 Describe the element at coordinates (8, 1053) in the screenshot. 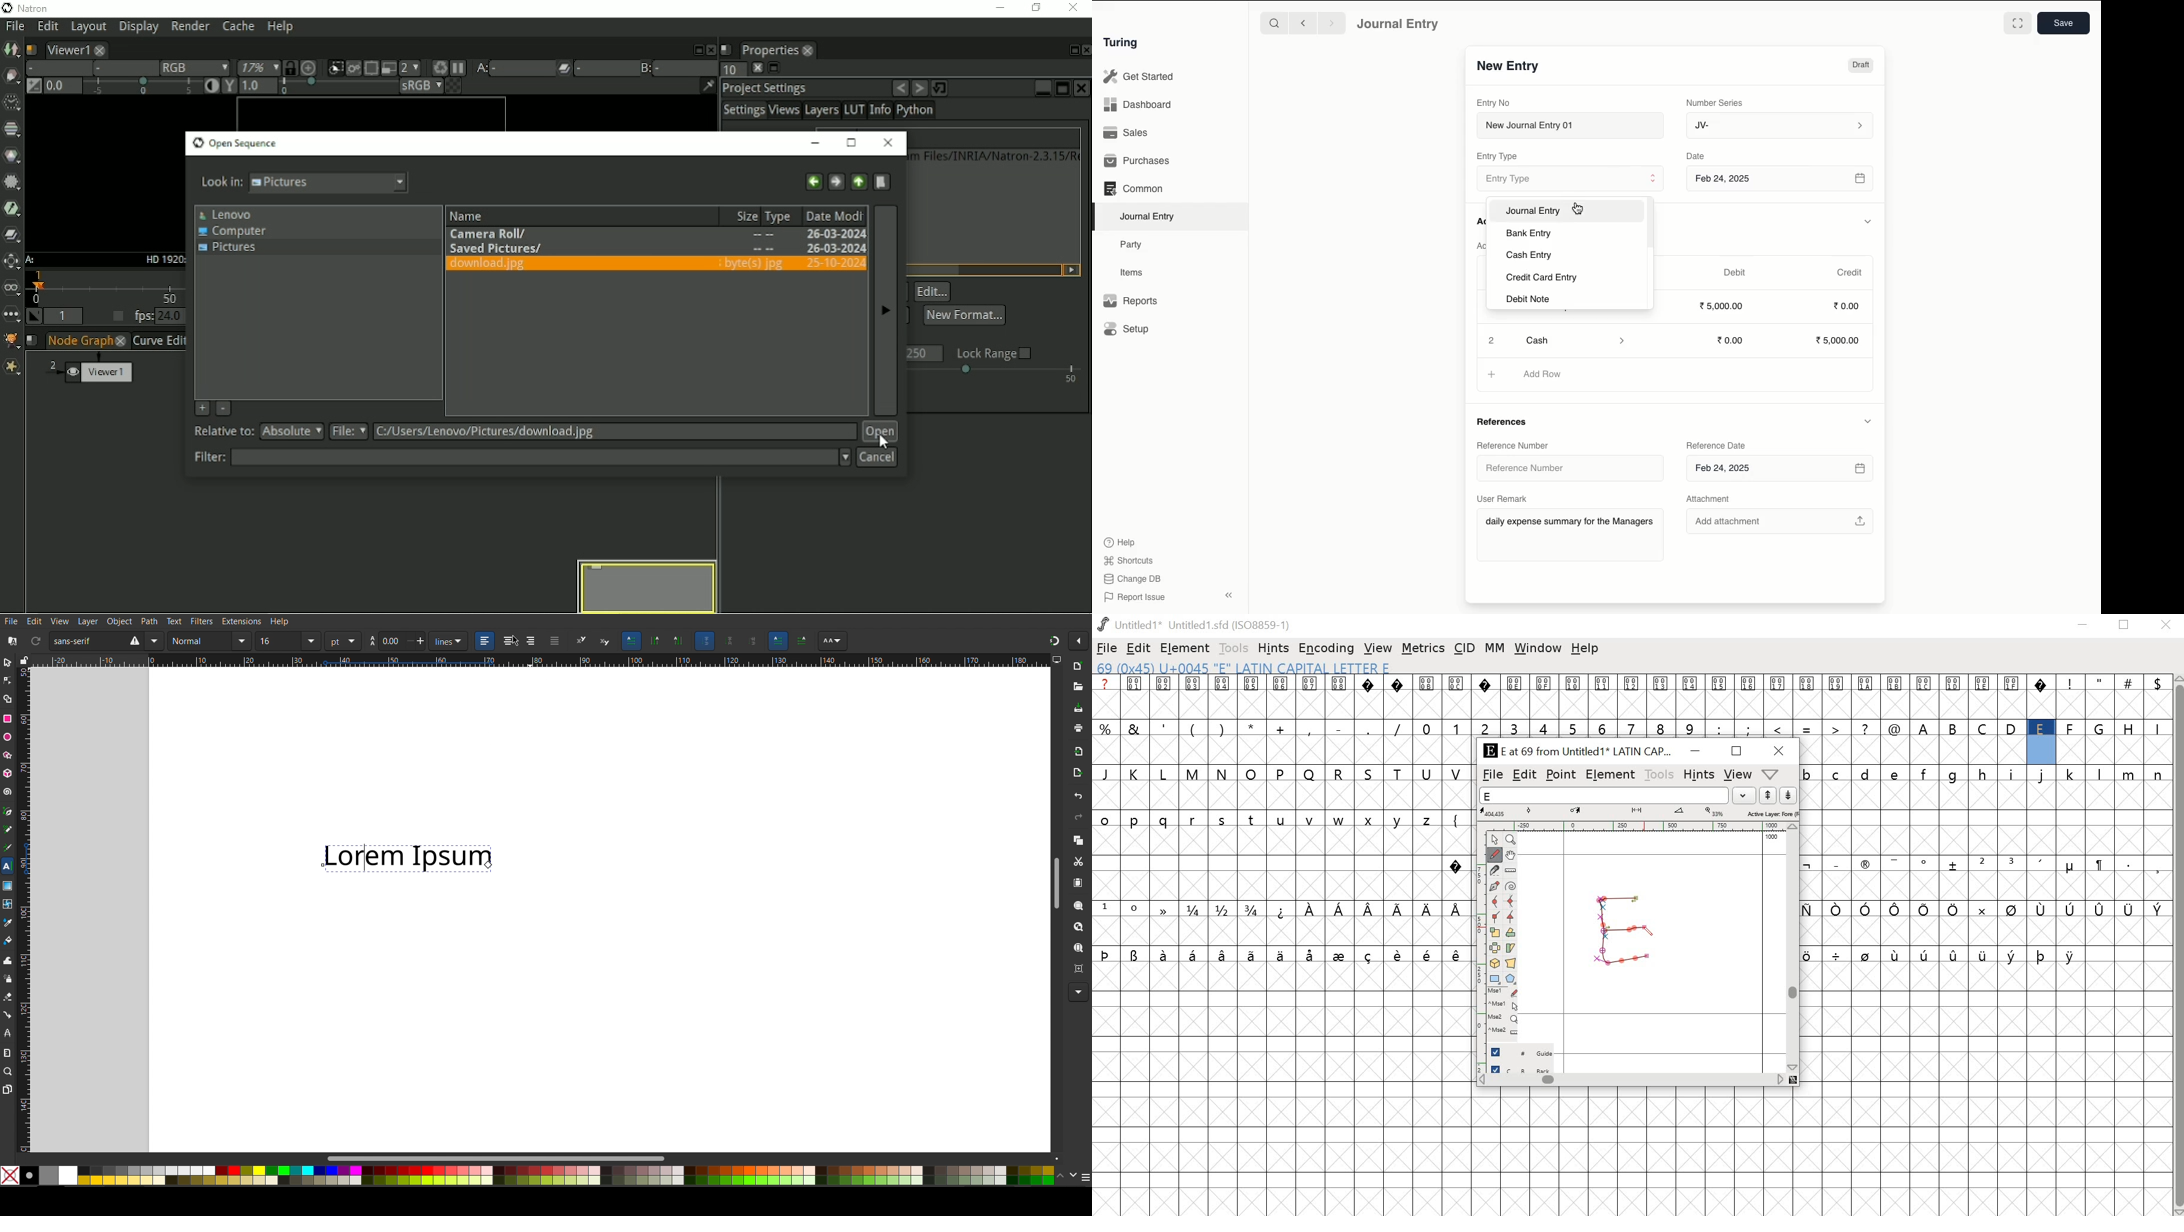

I see `Measure Tool` at that location.